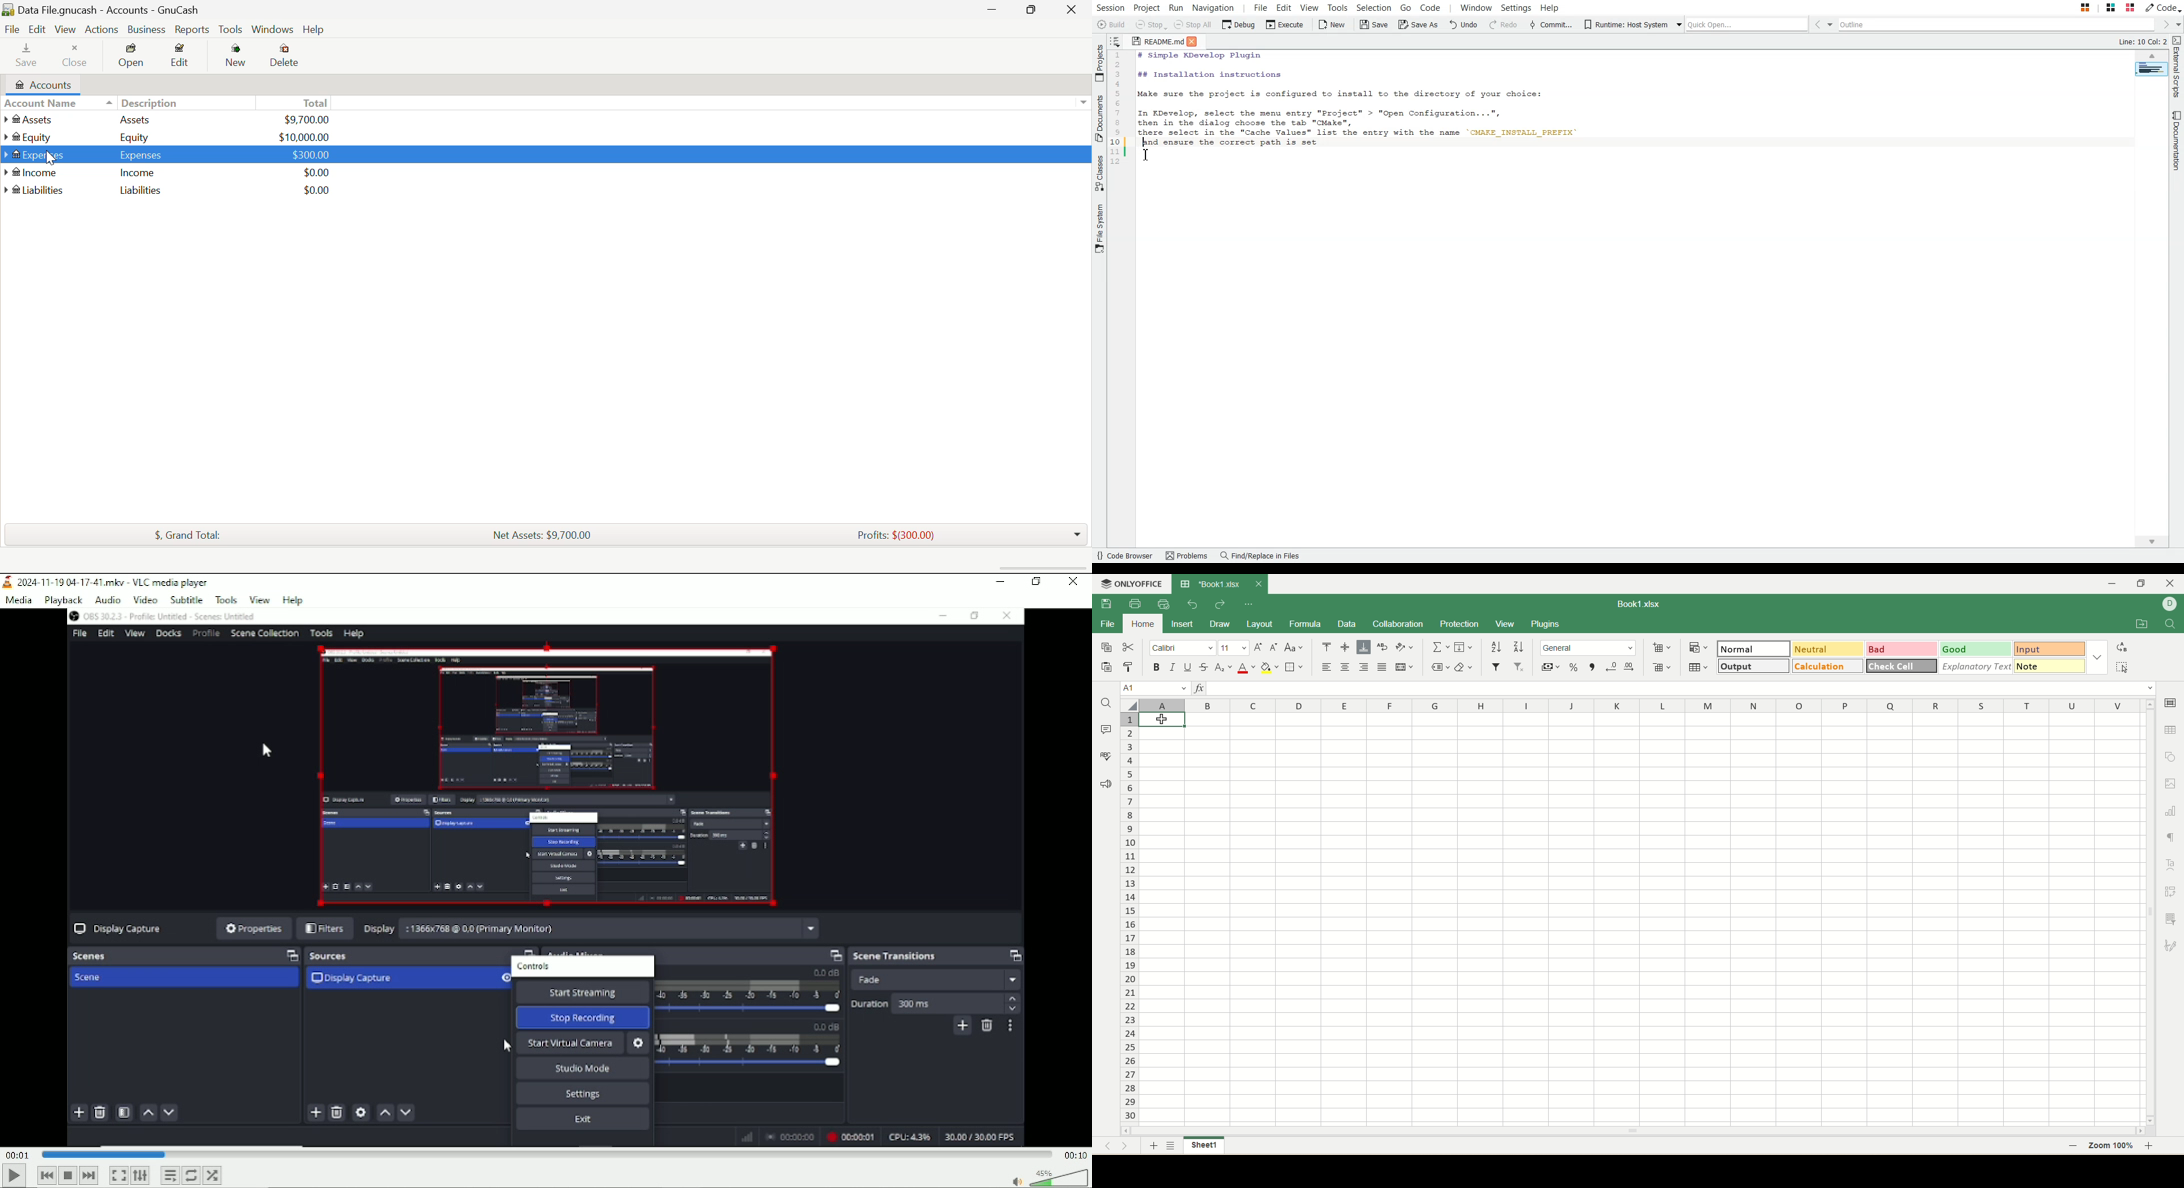  What do you see at coordinates (143, 599) in the screenshot?
I see `video` at bounding box center [143, 599].